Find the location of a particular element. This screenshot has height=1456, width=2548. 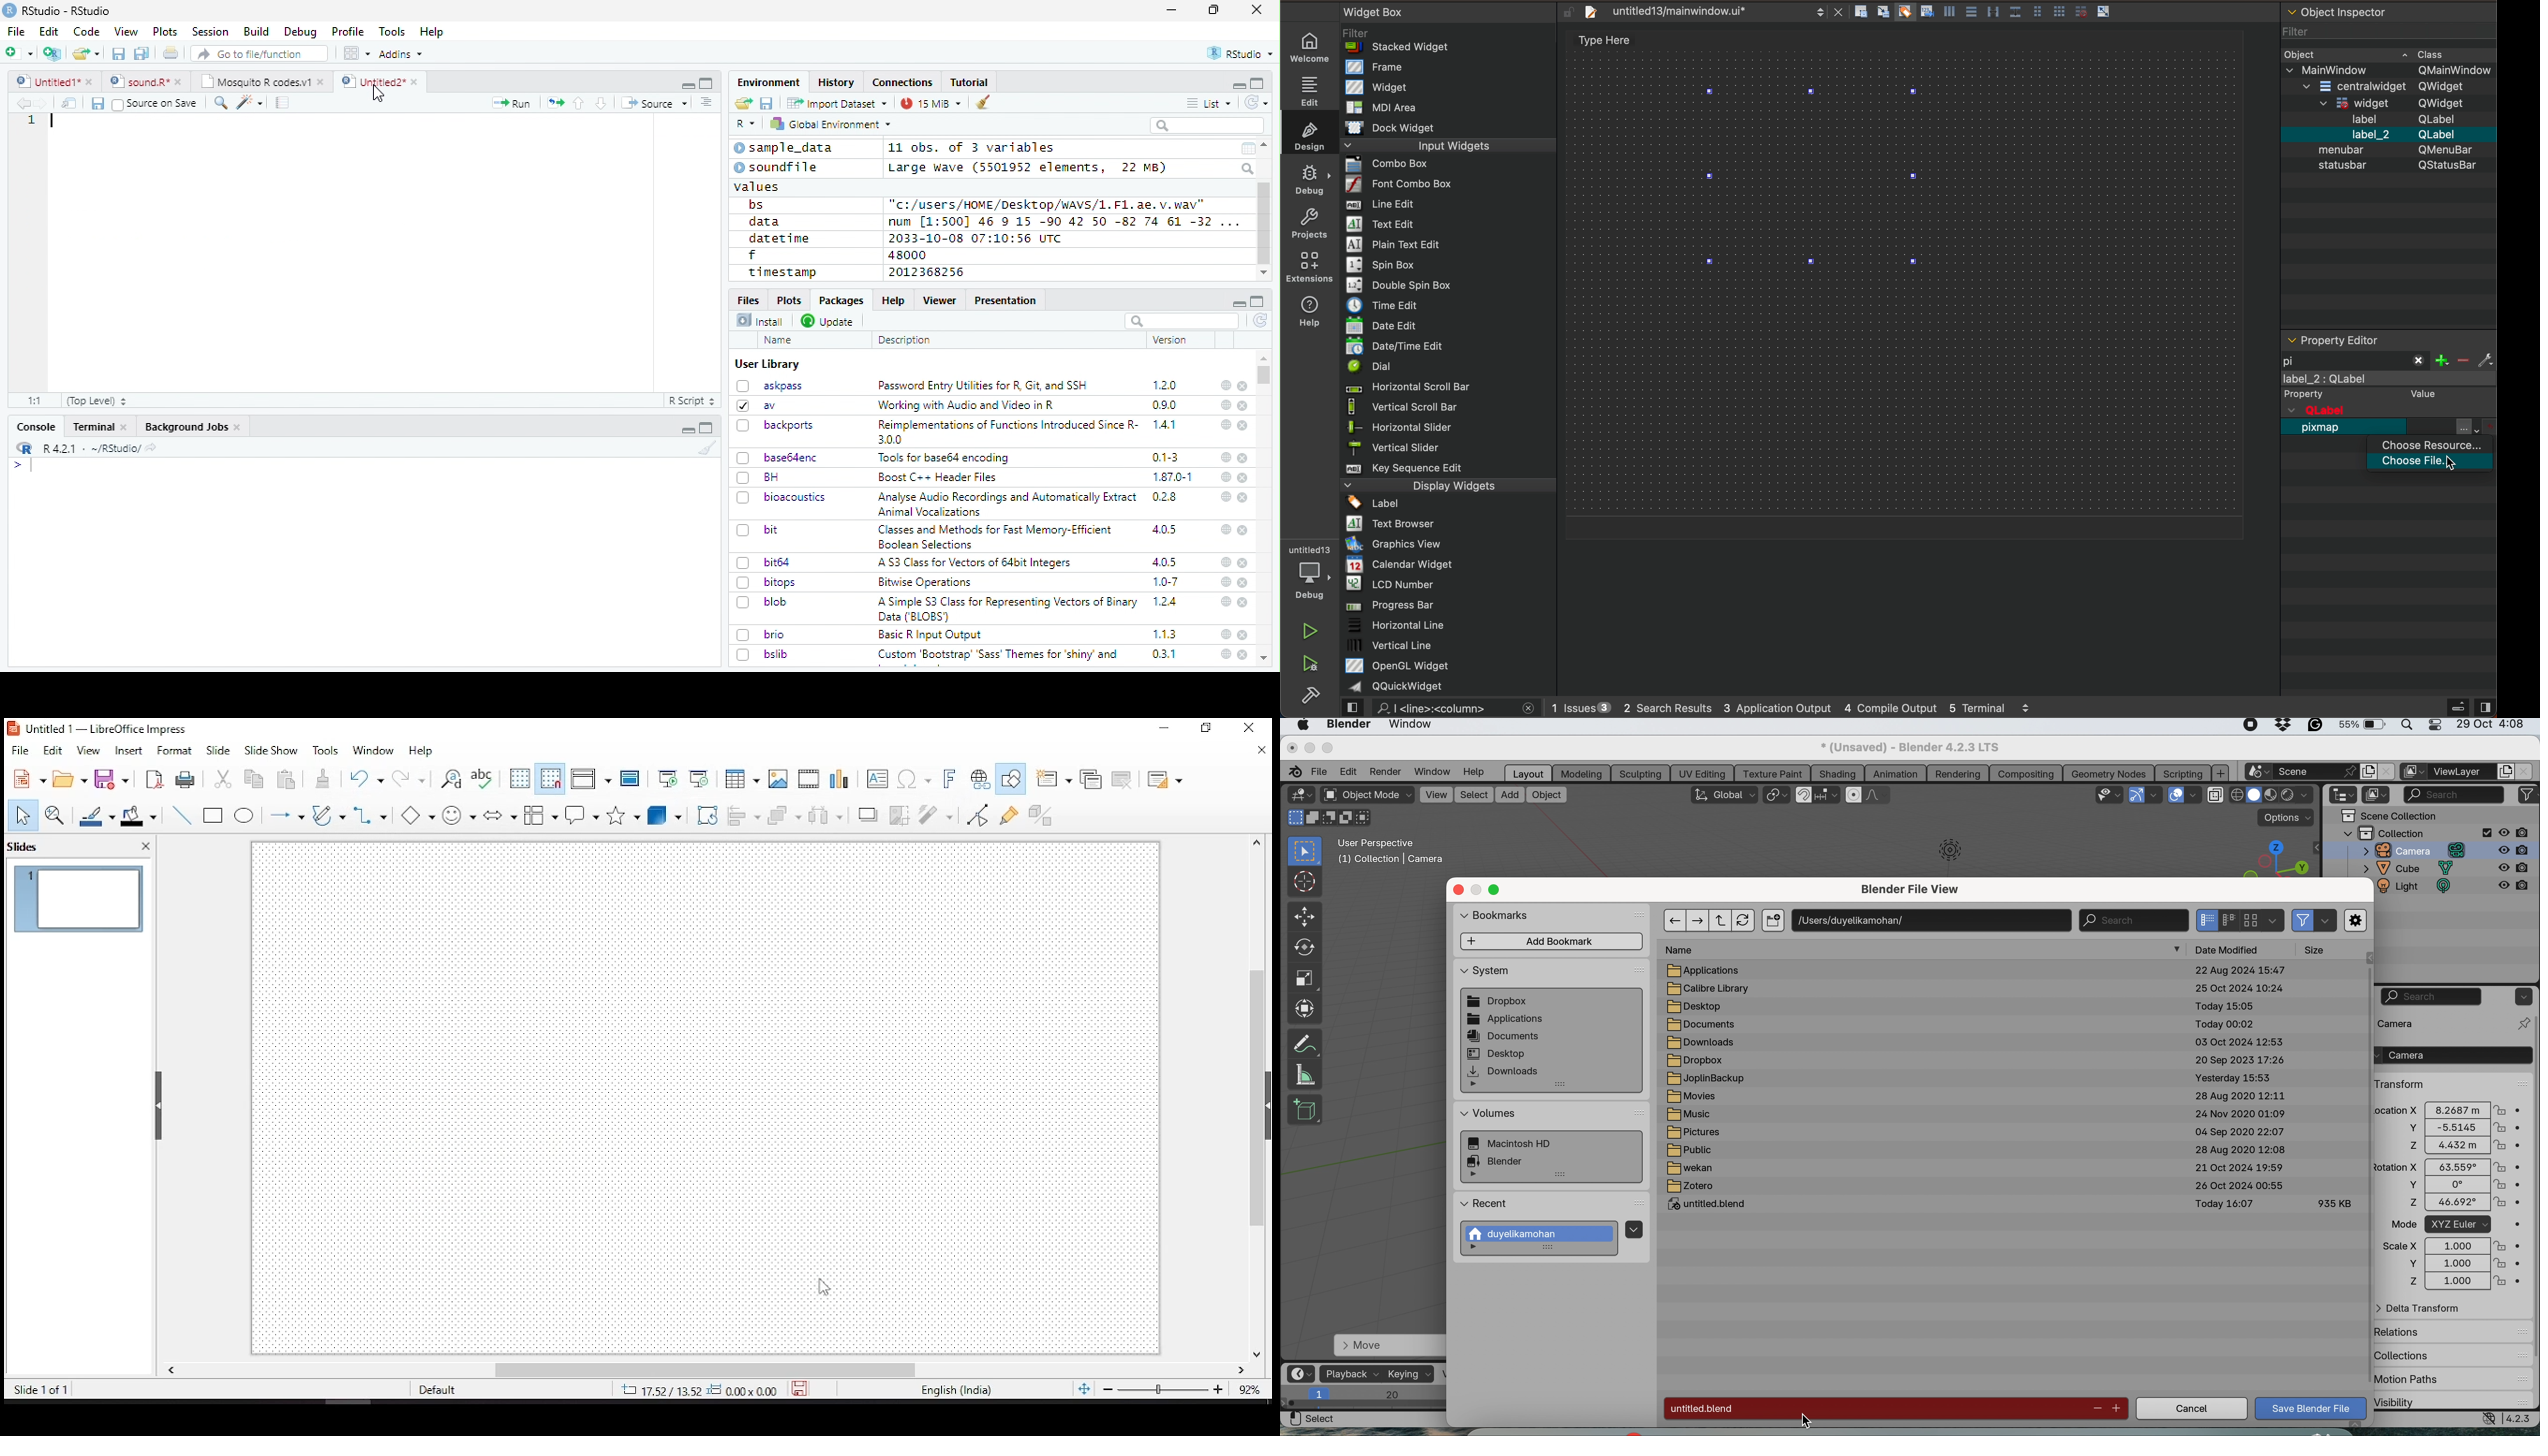

close is located at coordinates (1243, 426).